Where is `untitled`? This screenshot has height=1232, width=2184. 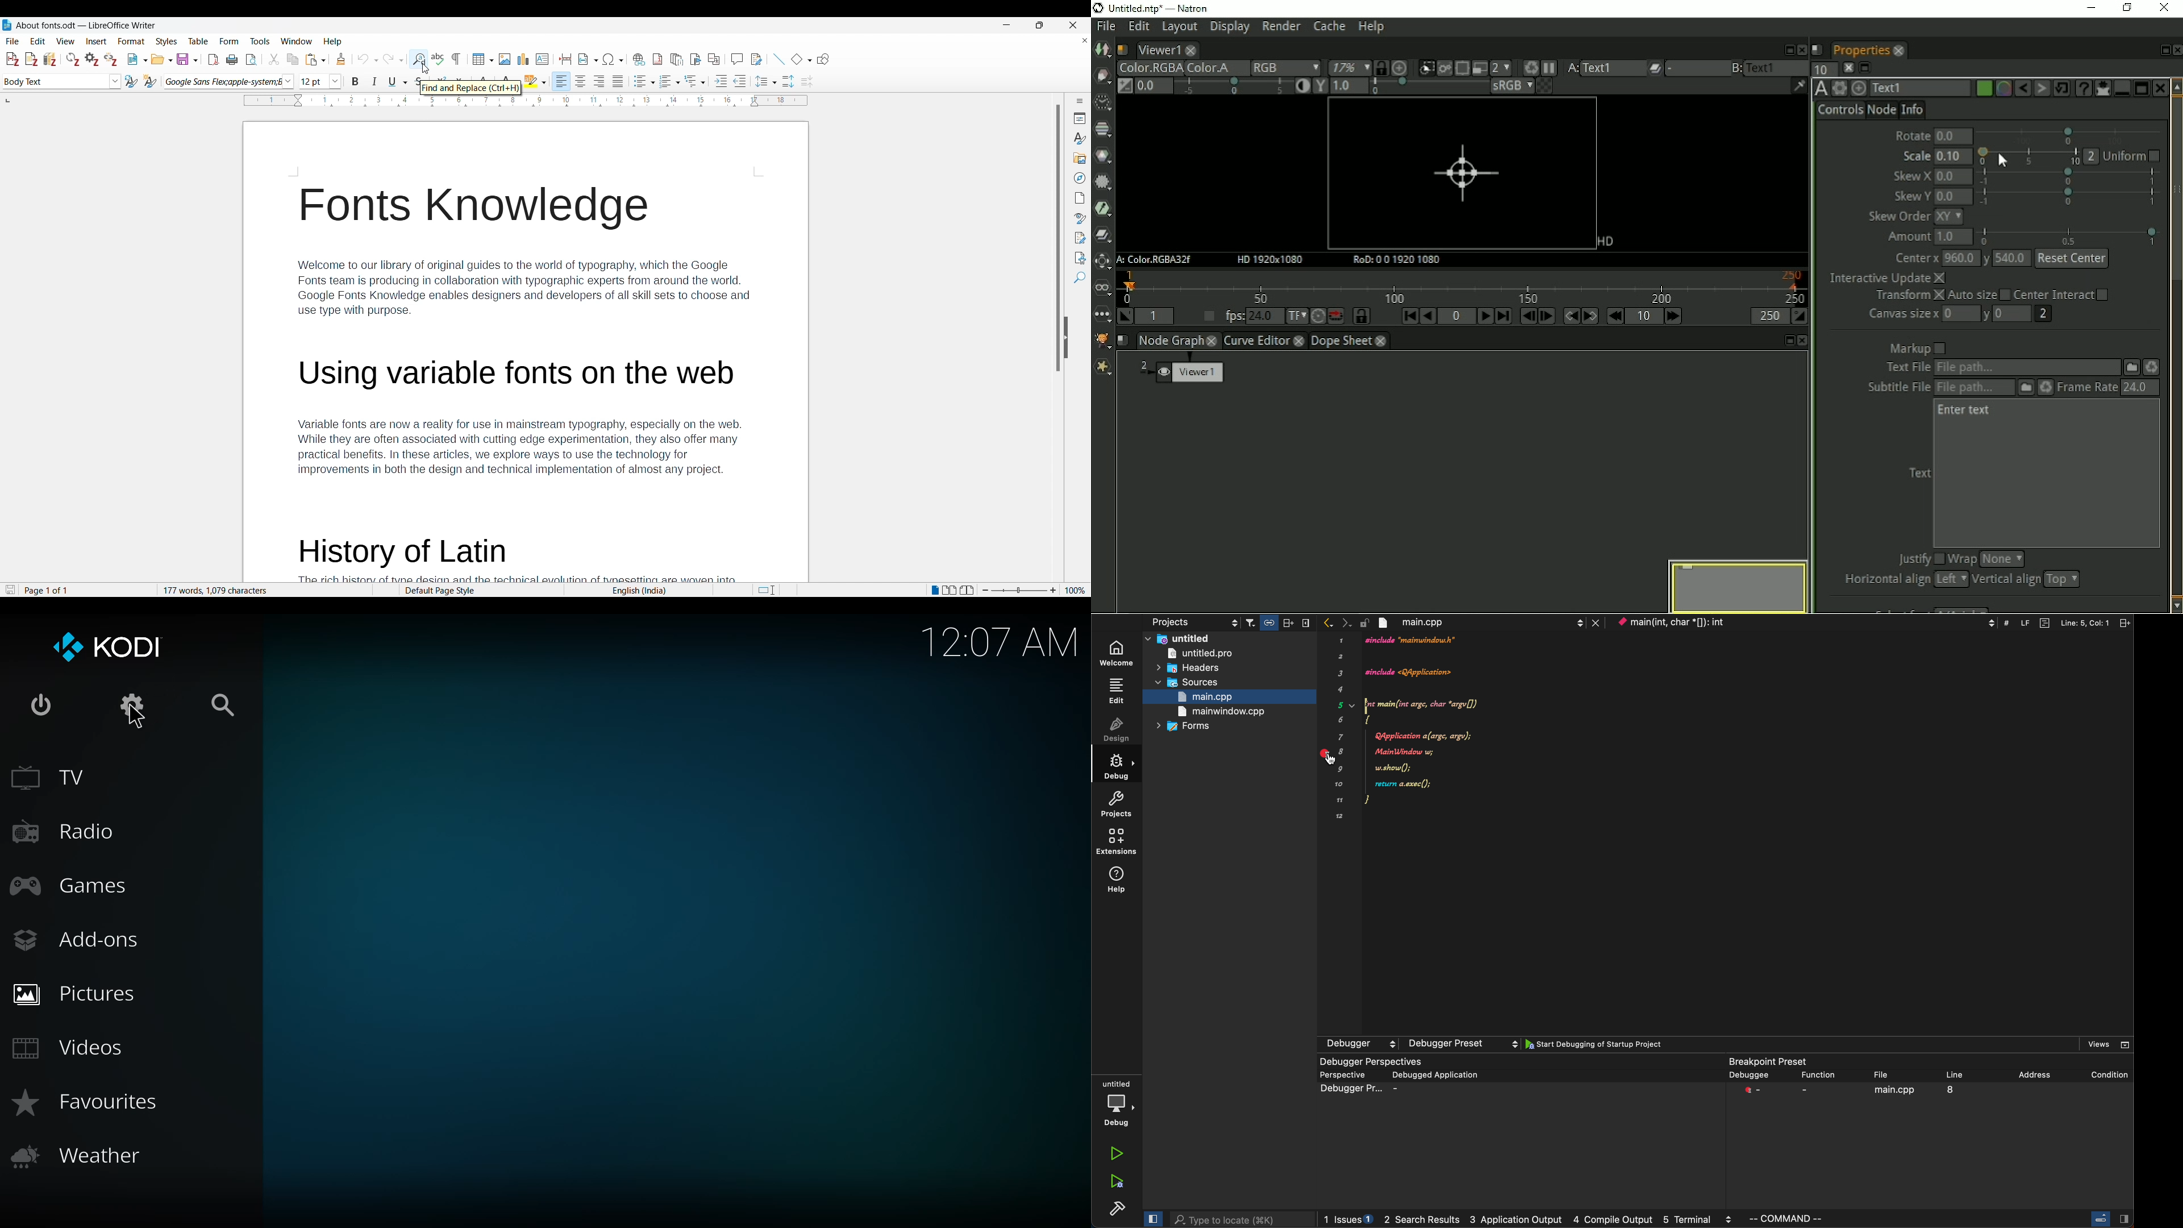
untitled is located at coordinates (1228, 639).